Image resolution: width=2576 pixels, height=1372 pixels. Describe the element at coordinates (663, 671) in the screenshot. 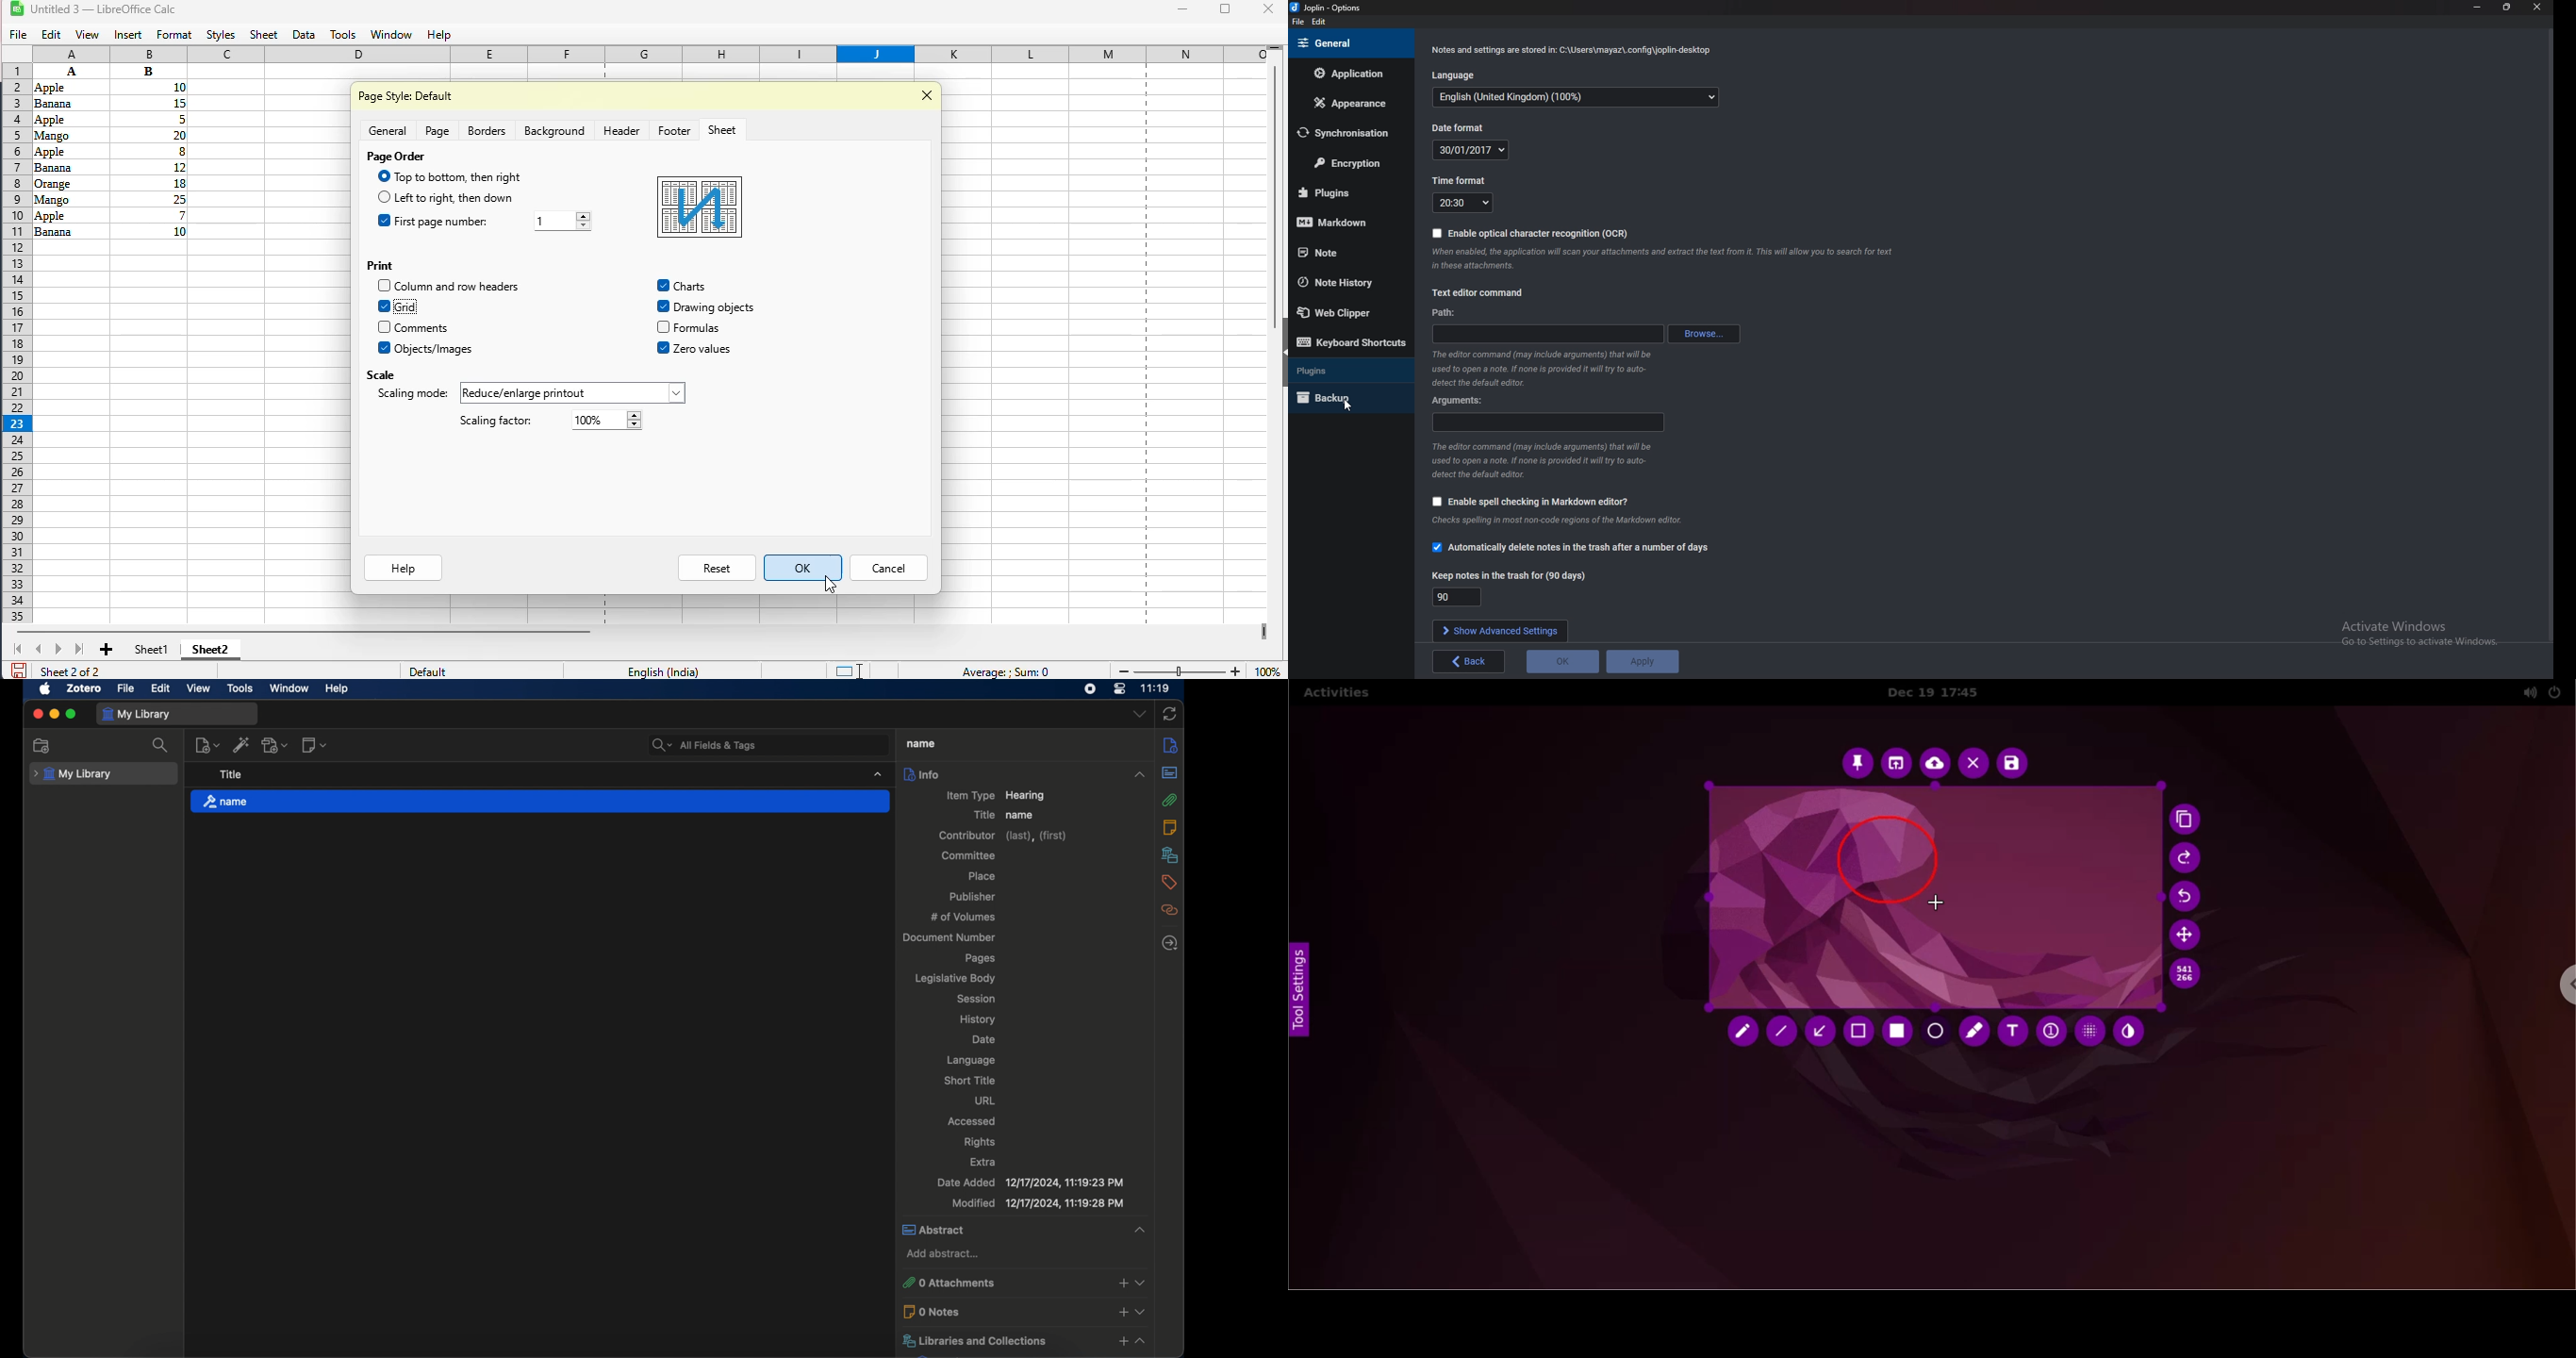

I see `English (India)` at that location.